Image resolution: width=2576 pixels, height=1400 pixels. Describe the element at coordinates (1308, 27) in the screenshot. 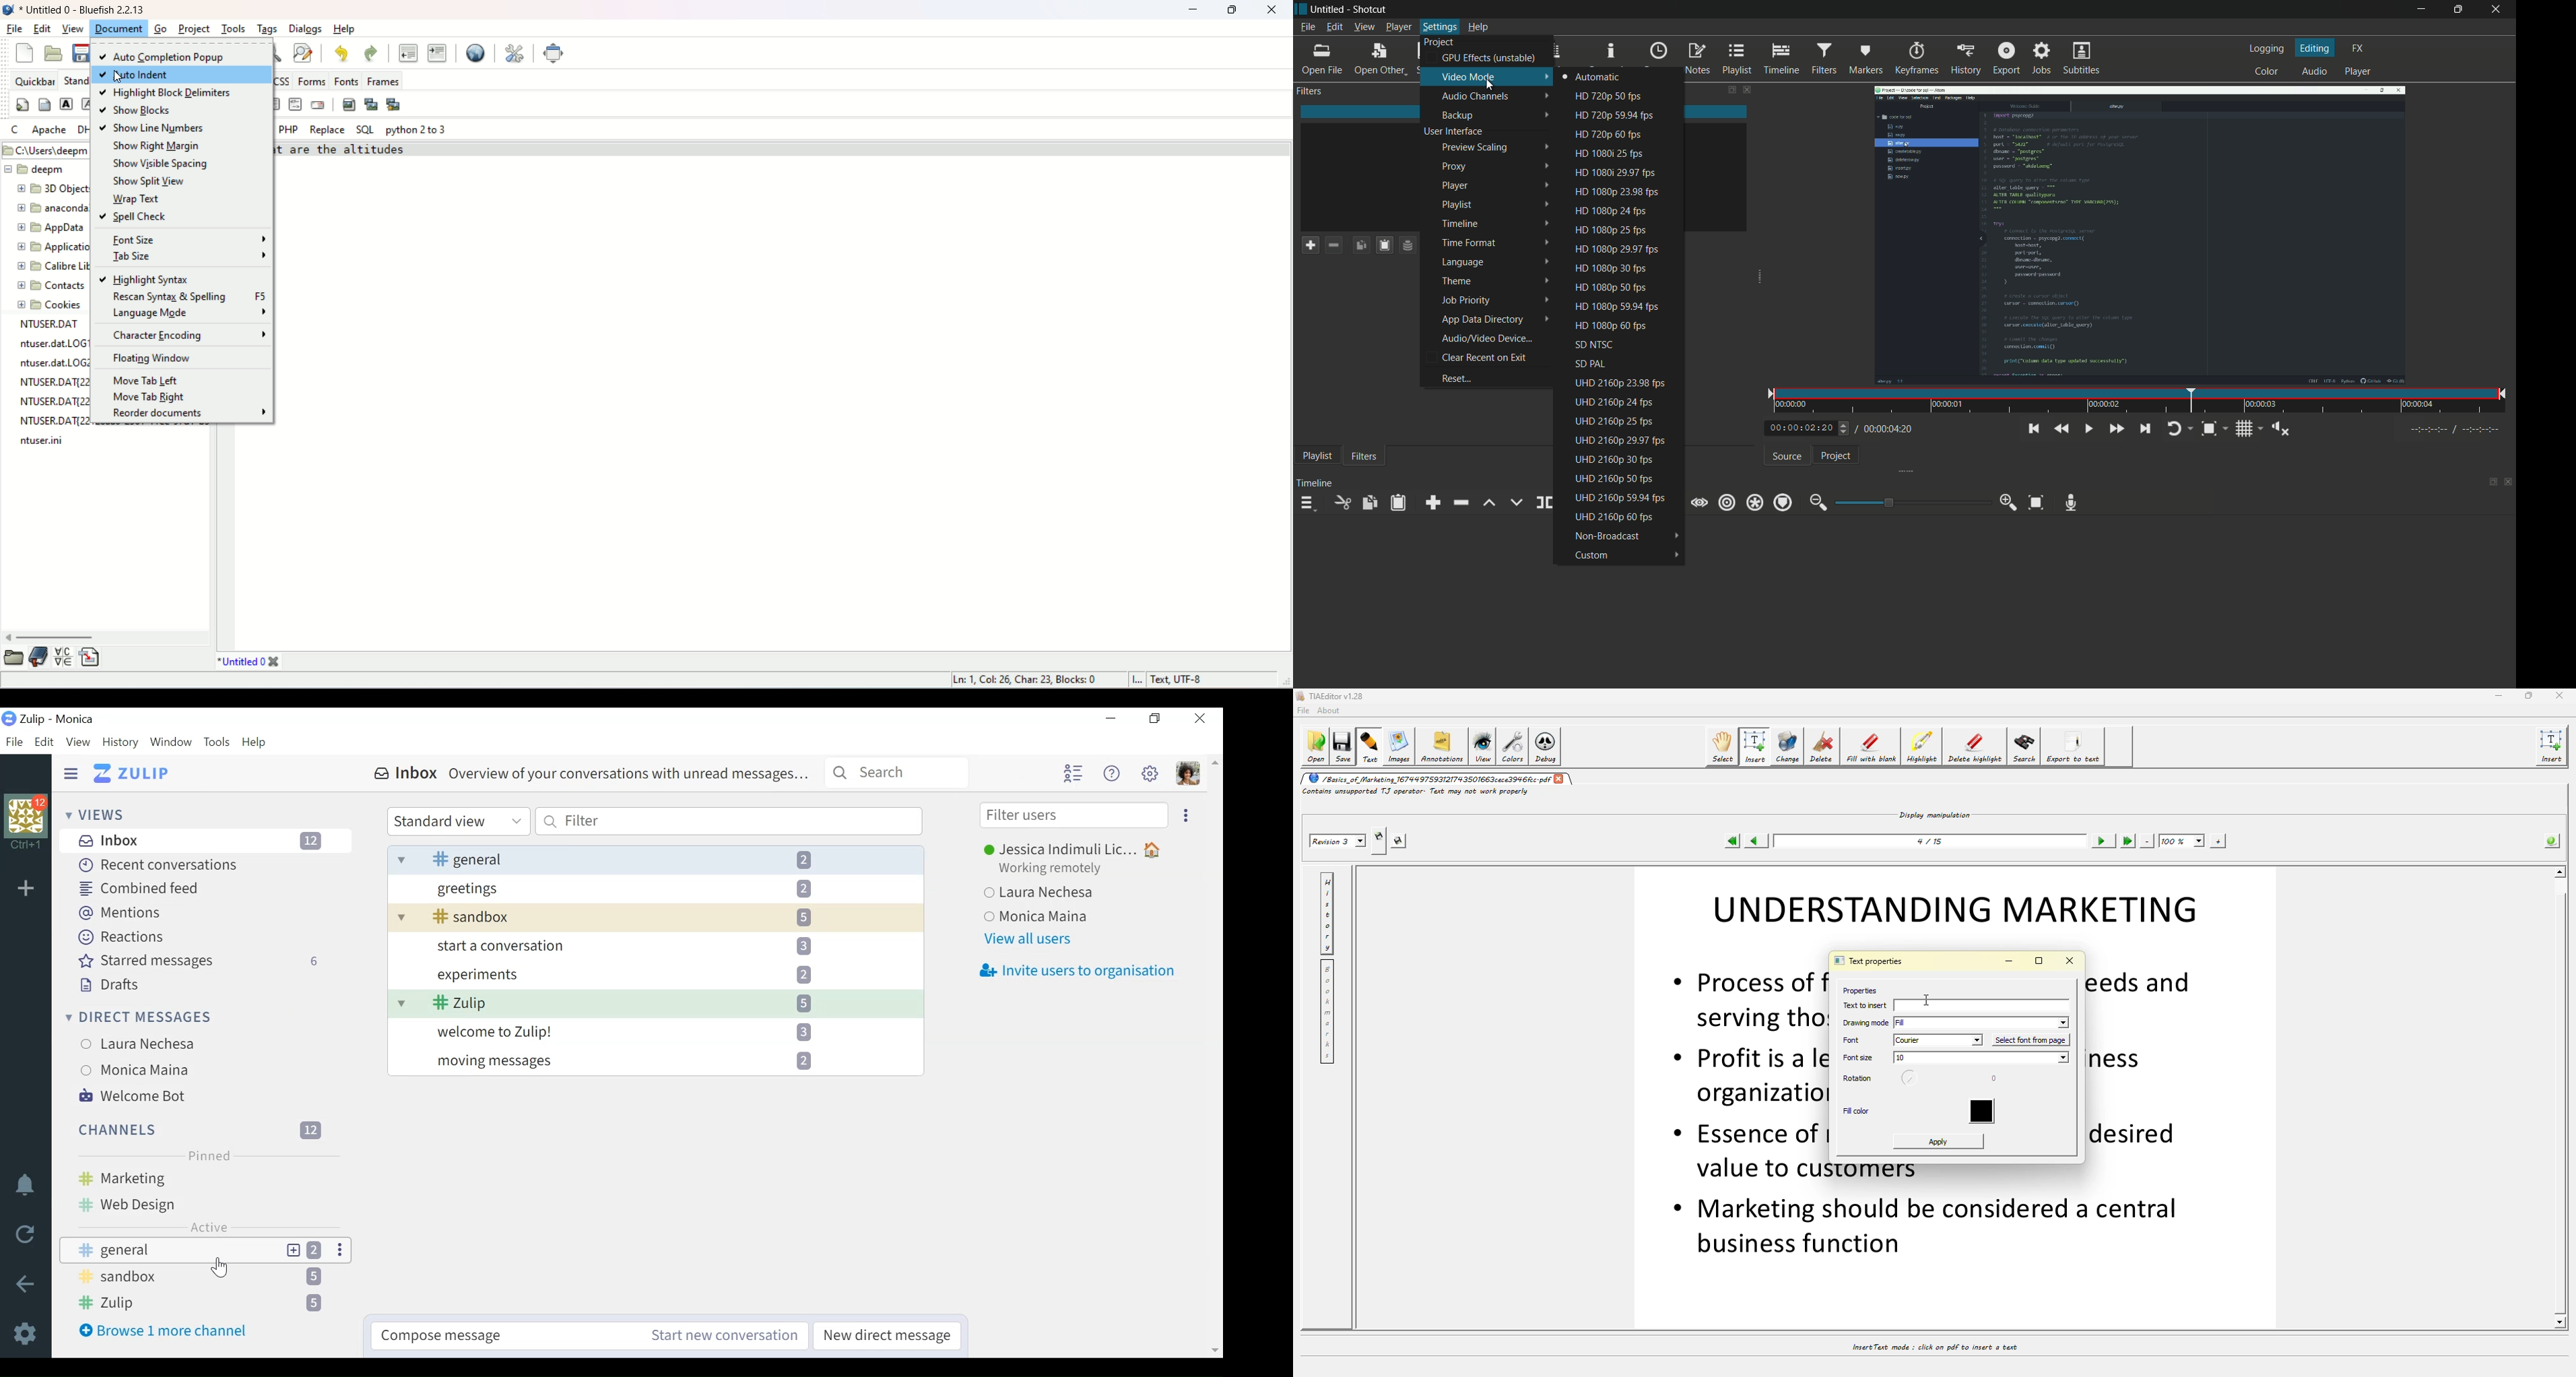

I see `file menu` at that location.